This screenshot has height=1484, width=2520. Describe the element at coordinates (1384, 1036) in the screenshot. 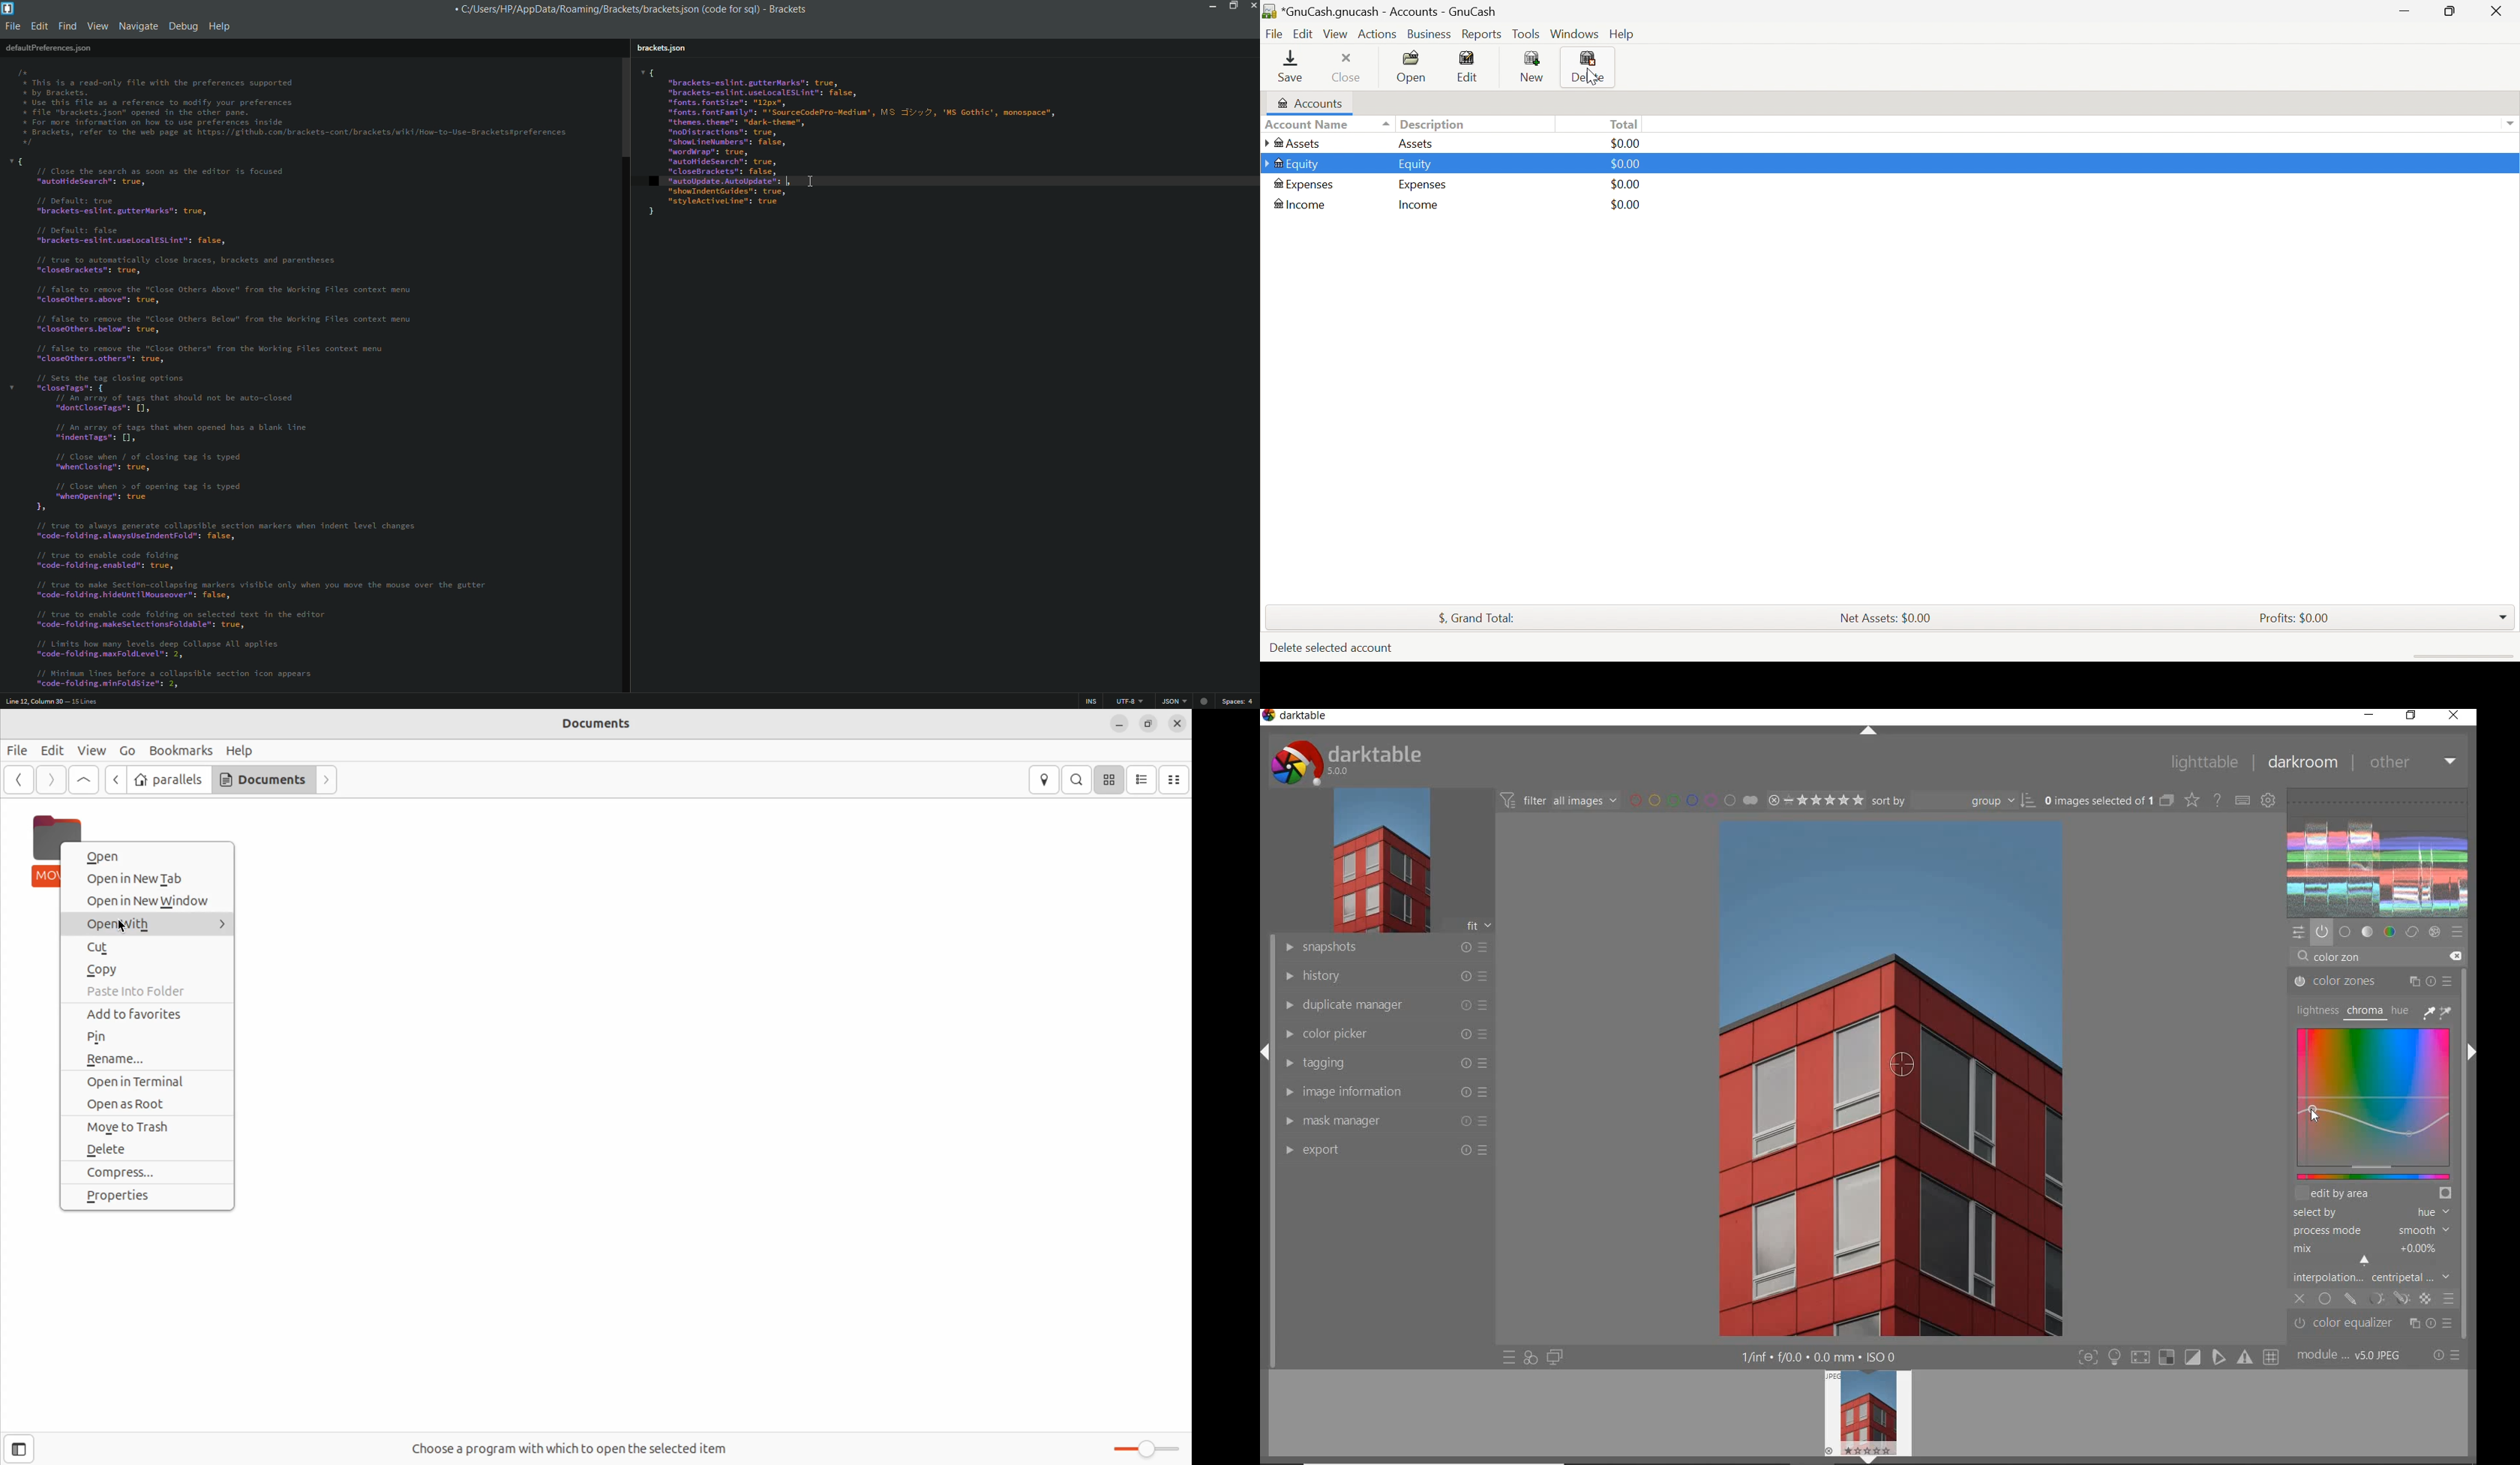

I see `color picker` at that location.